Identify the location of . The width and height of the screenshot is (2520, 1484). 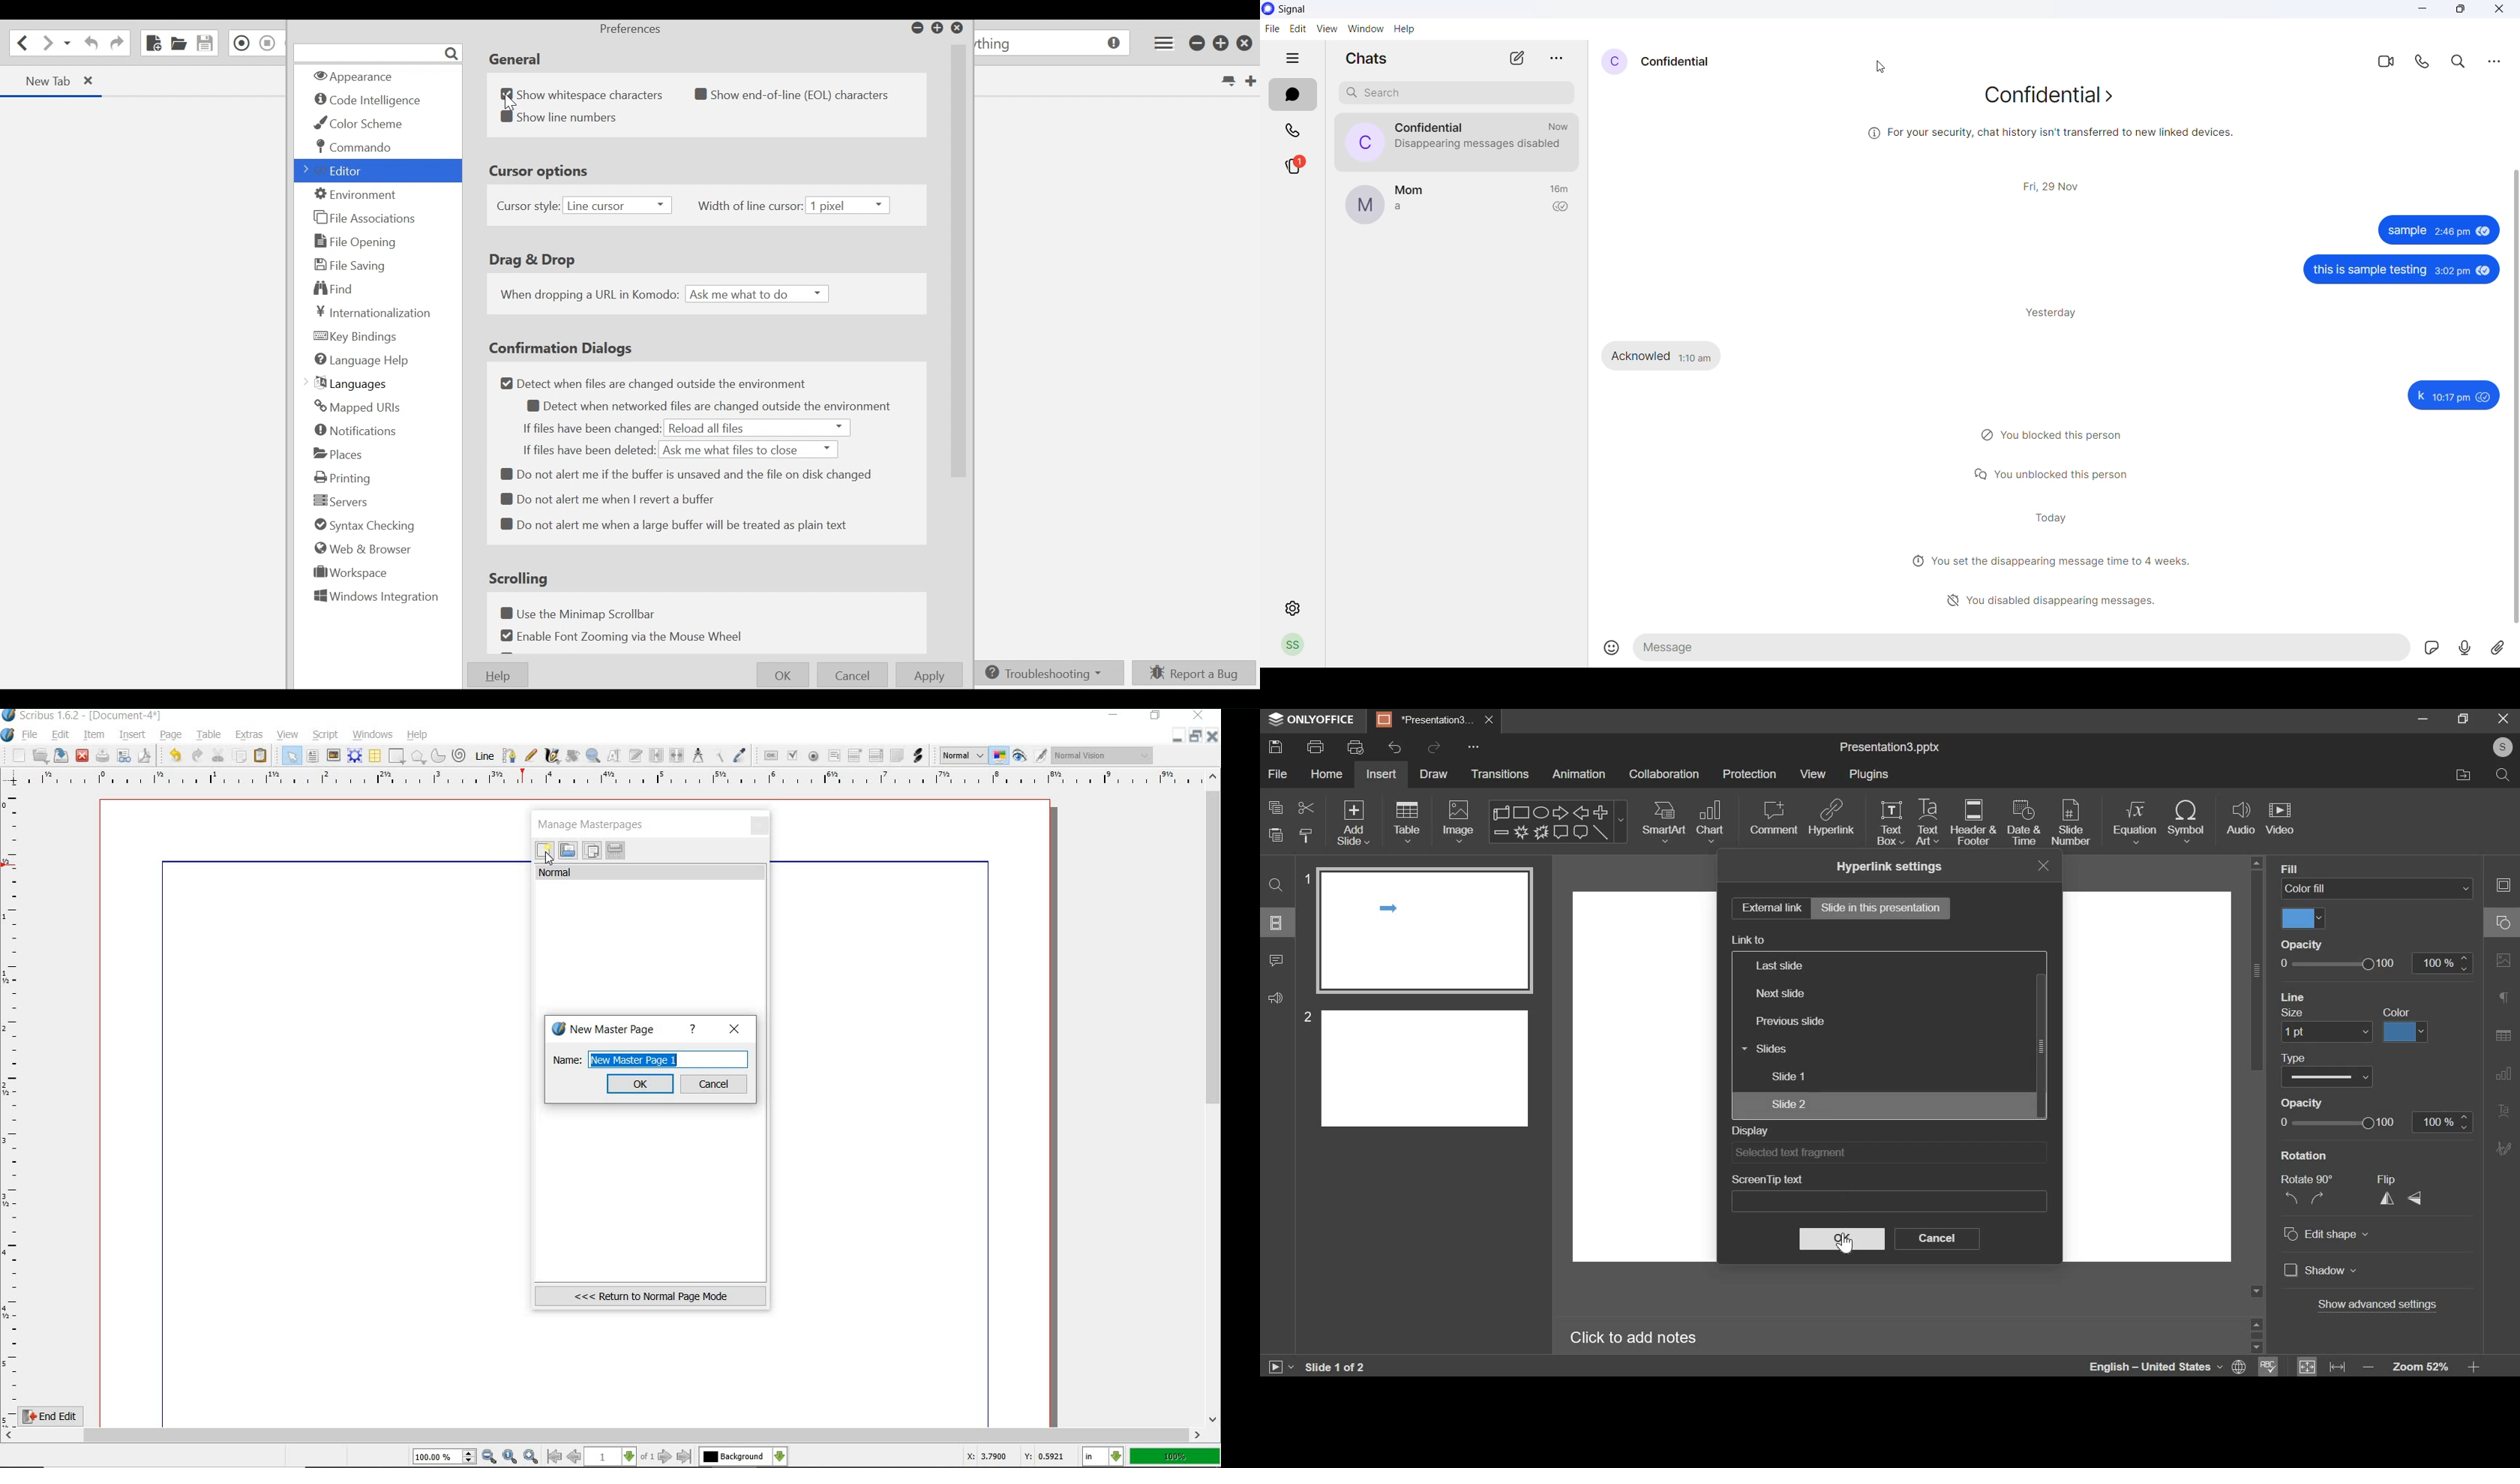
(2422, 9).